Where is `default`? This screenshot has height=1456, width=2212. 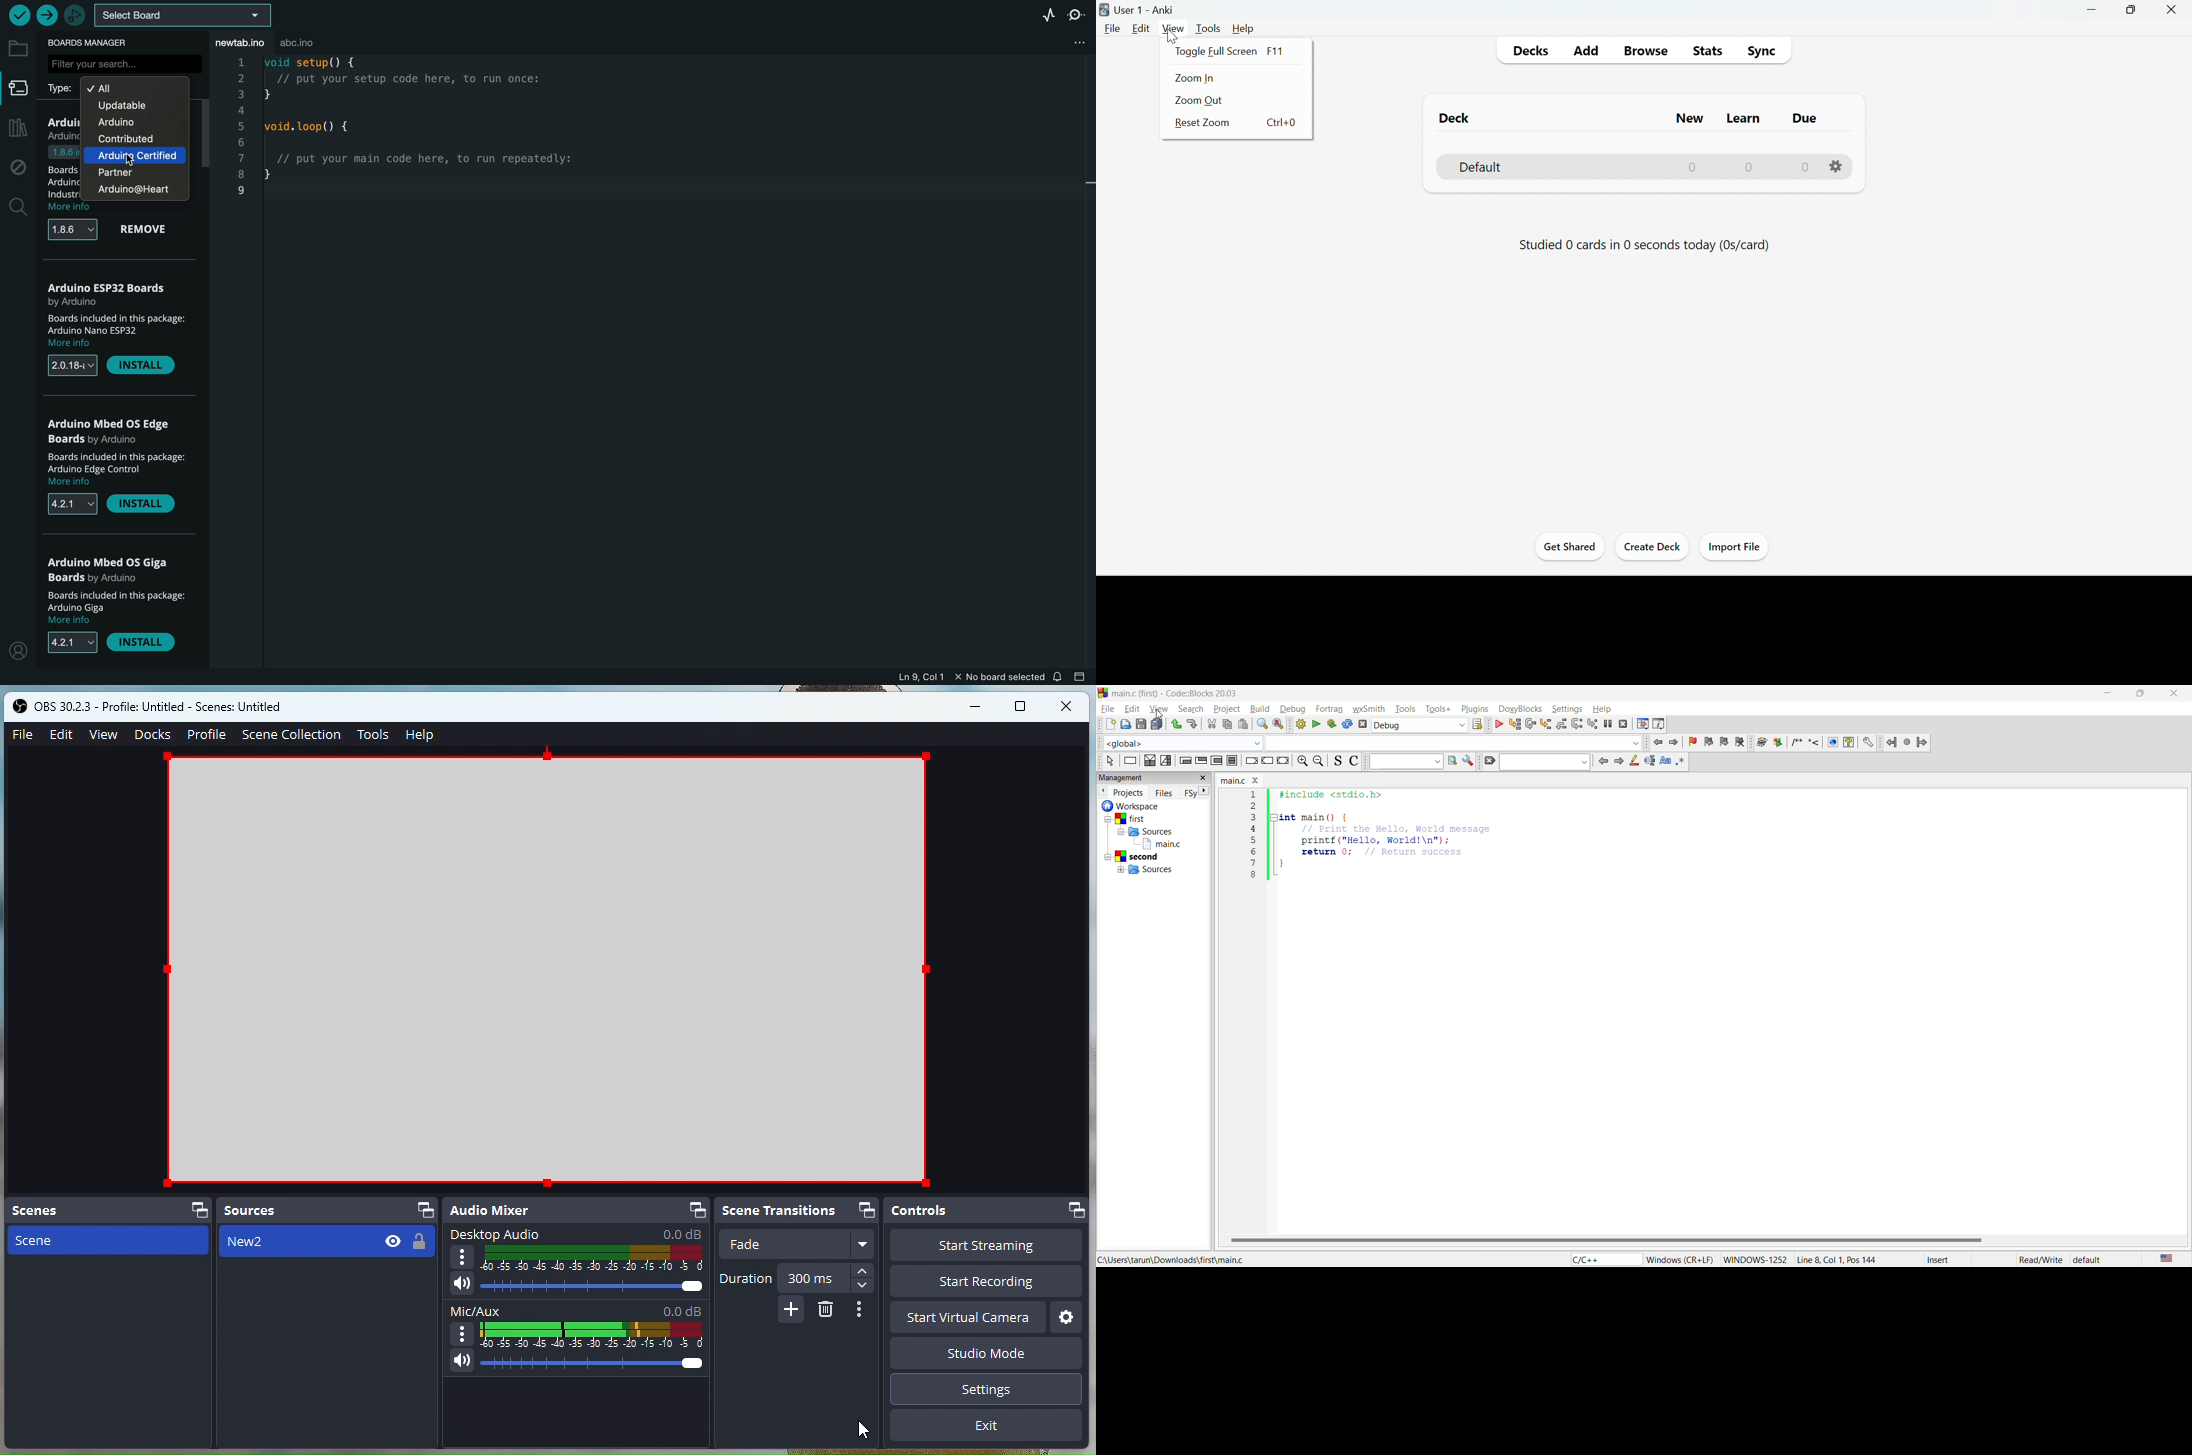 default is located at coordinates (1489, 167).